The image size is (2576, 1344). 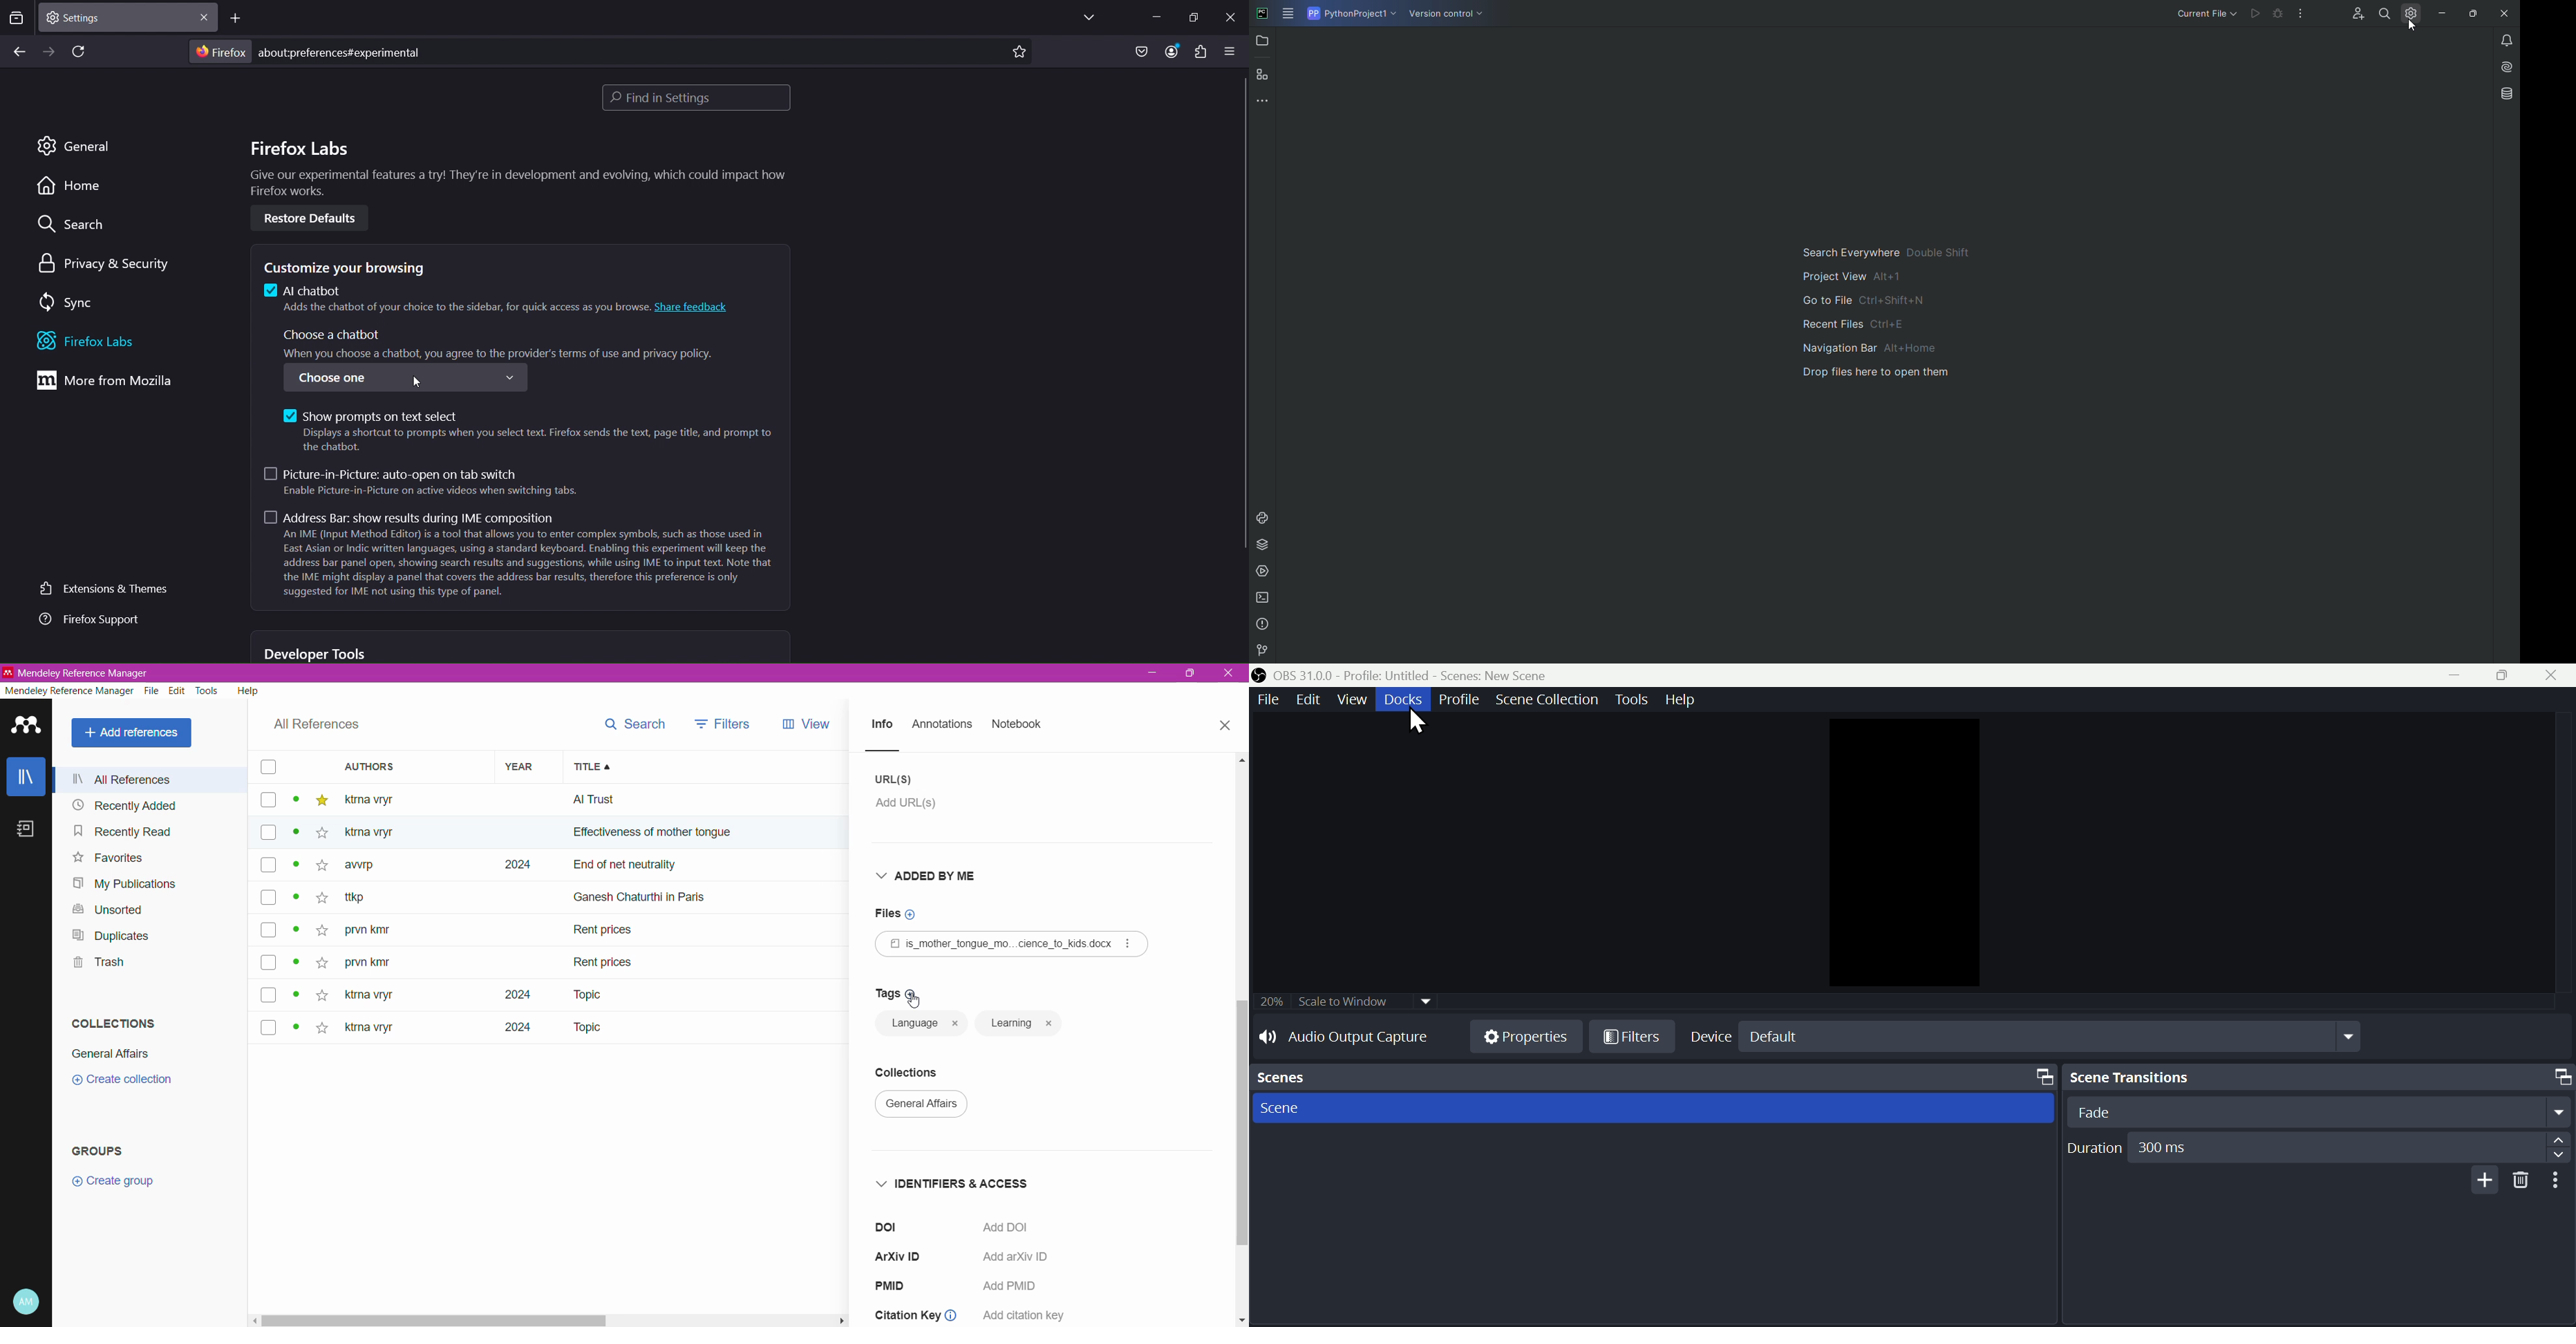 I want to click on Database, so click(x=2506, y=93).